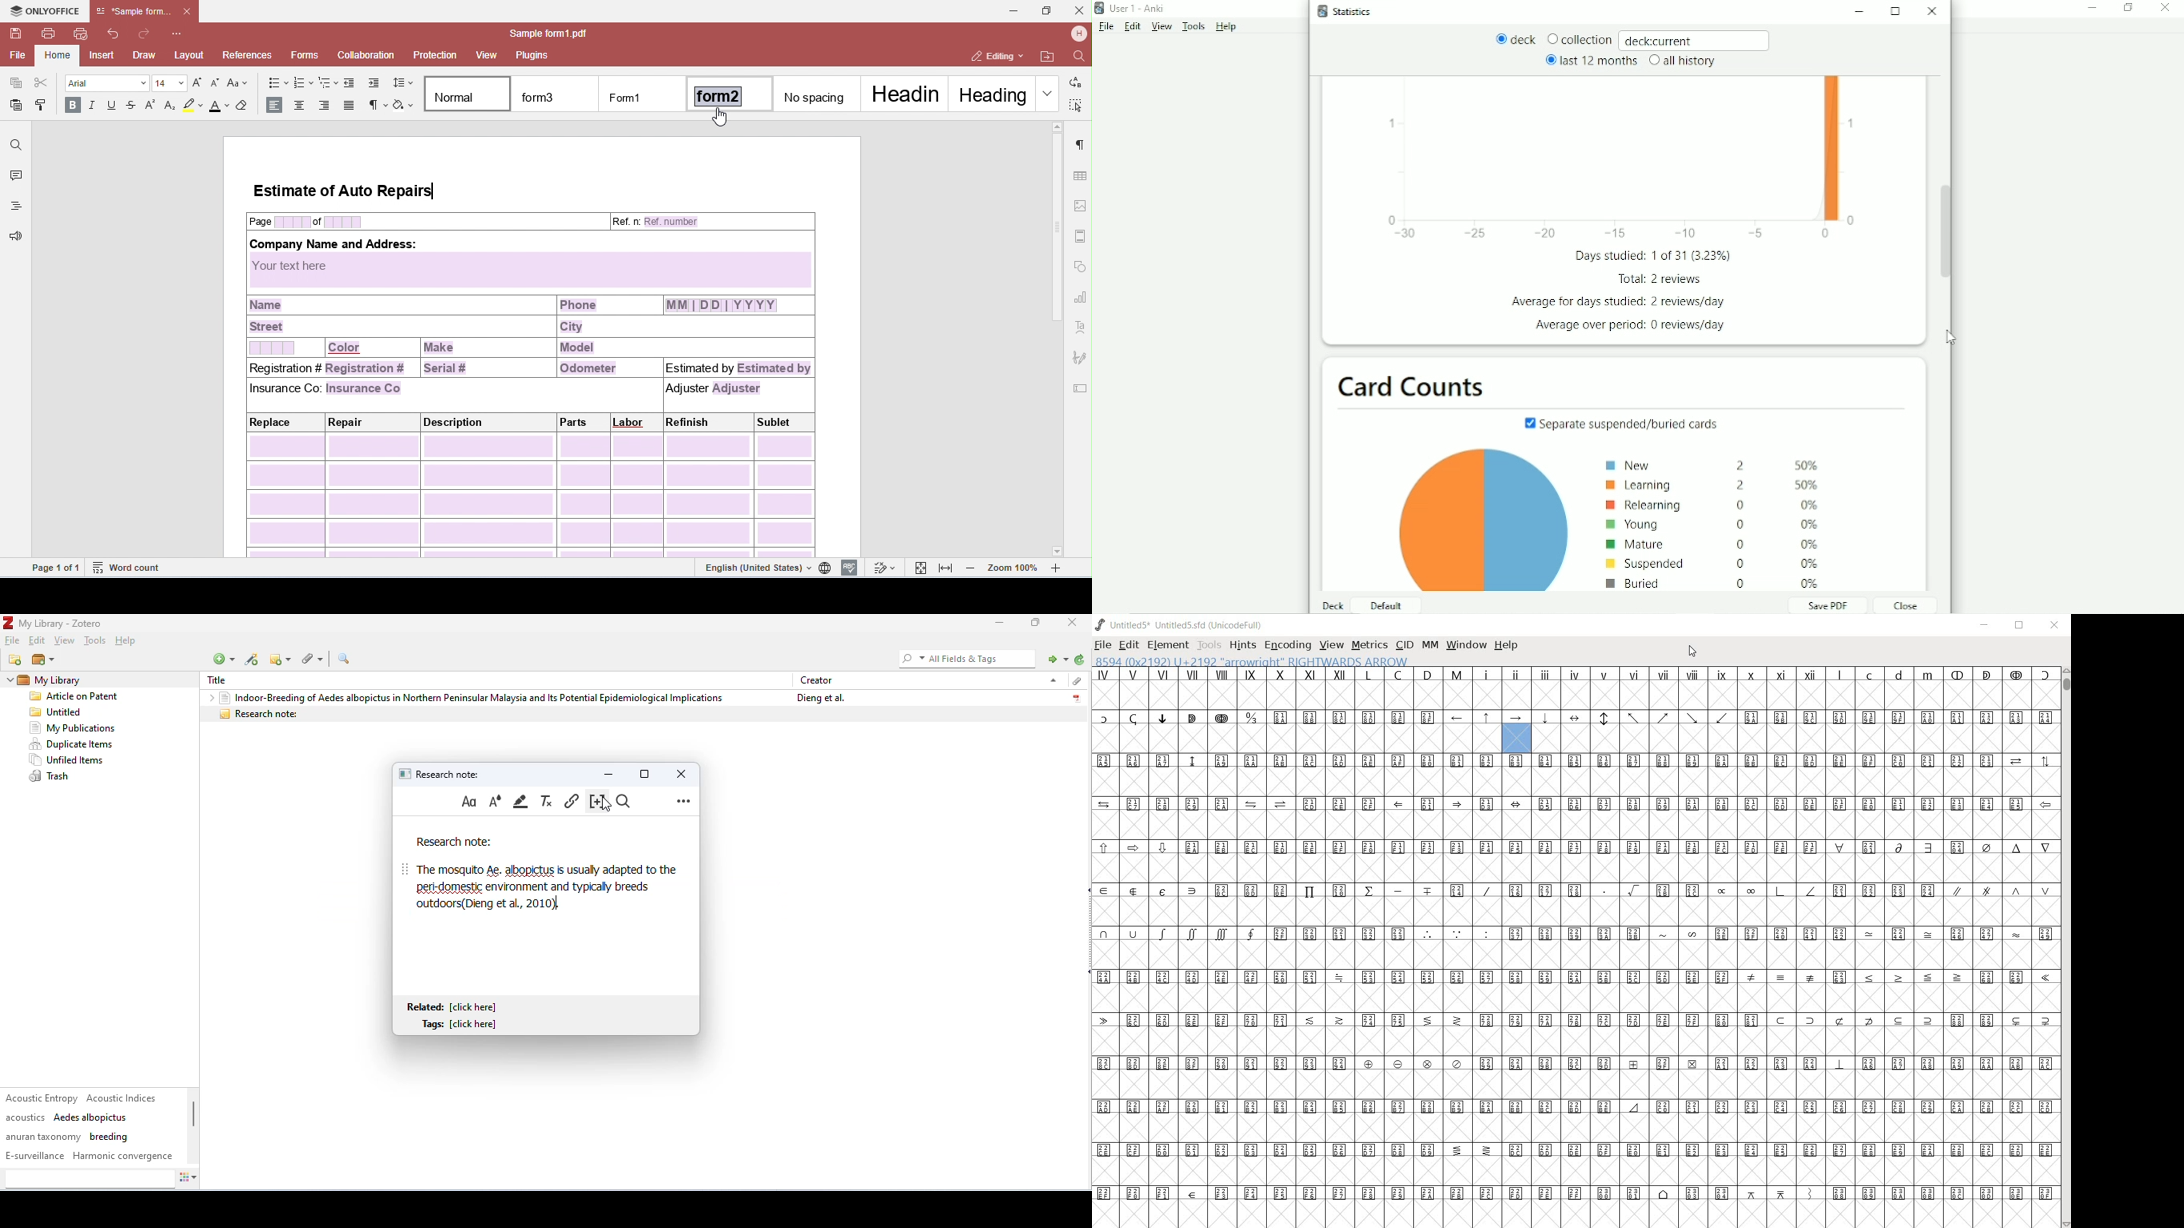  What do you see at coordinates (1590, 60) in the screenshot?
I see `last 12 months` at bounding box center [1590, 60].